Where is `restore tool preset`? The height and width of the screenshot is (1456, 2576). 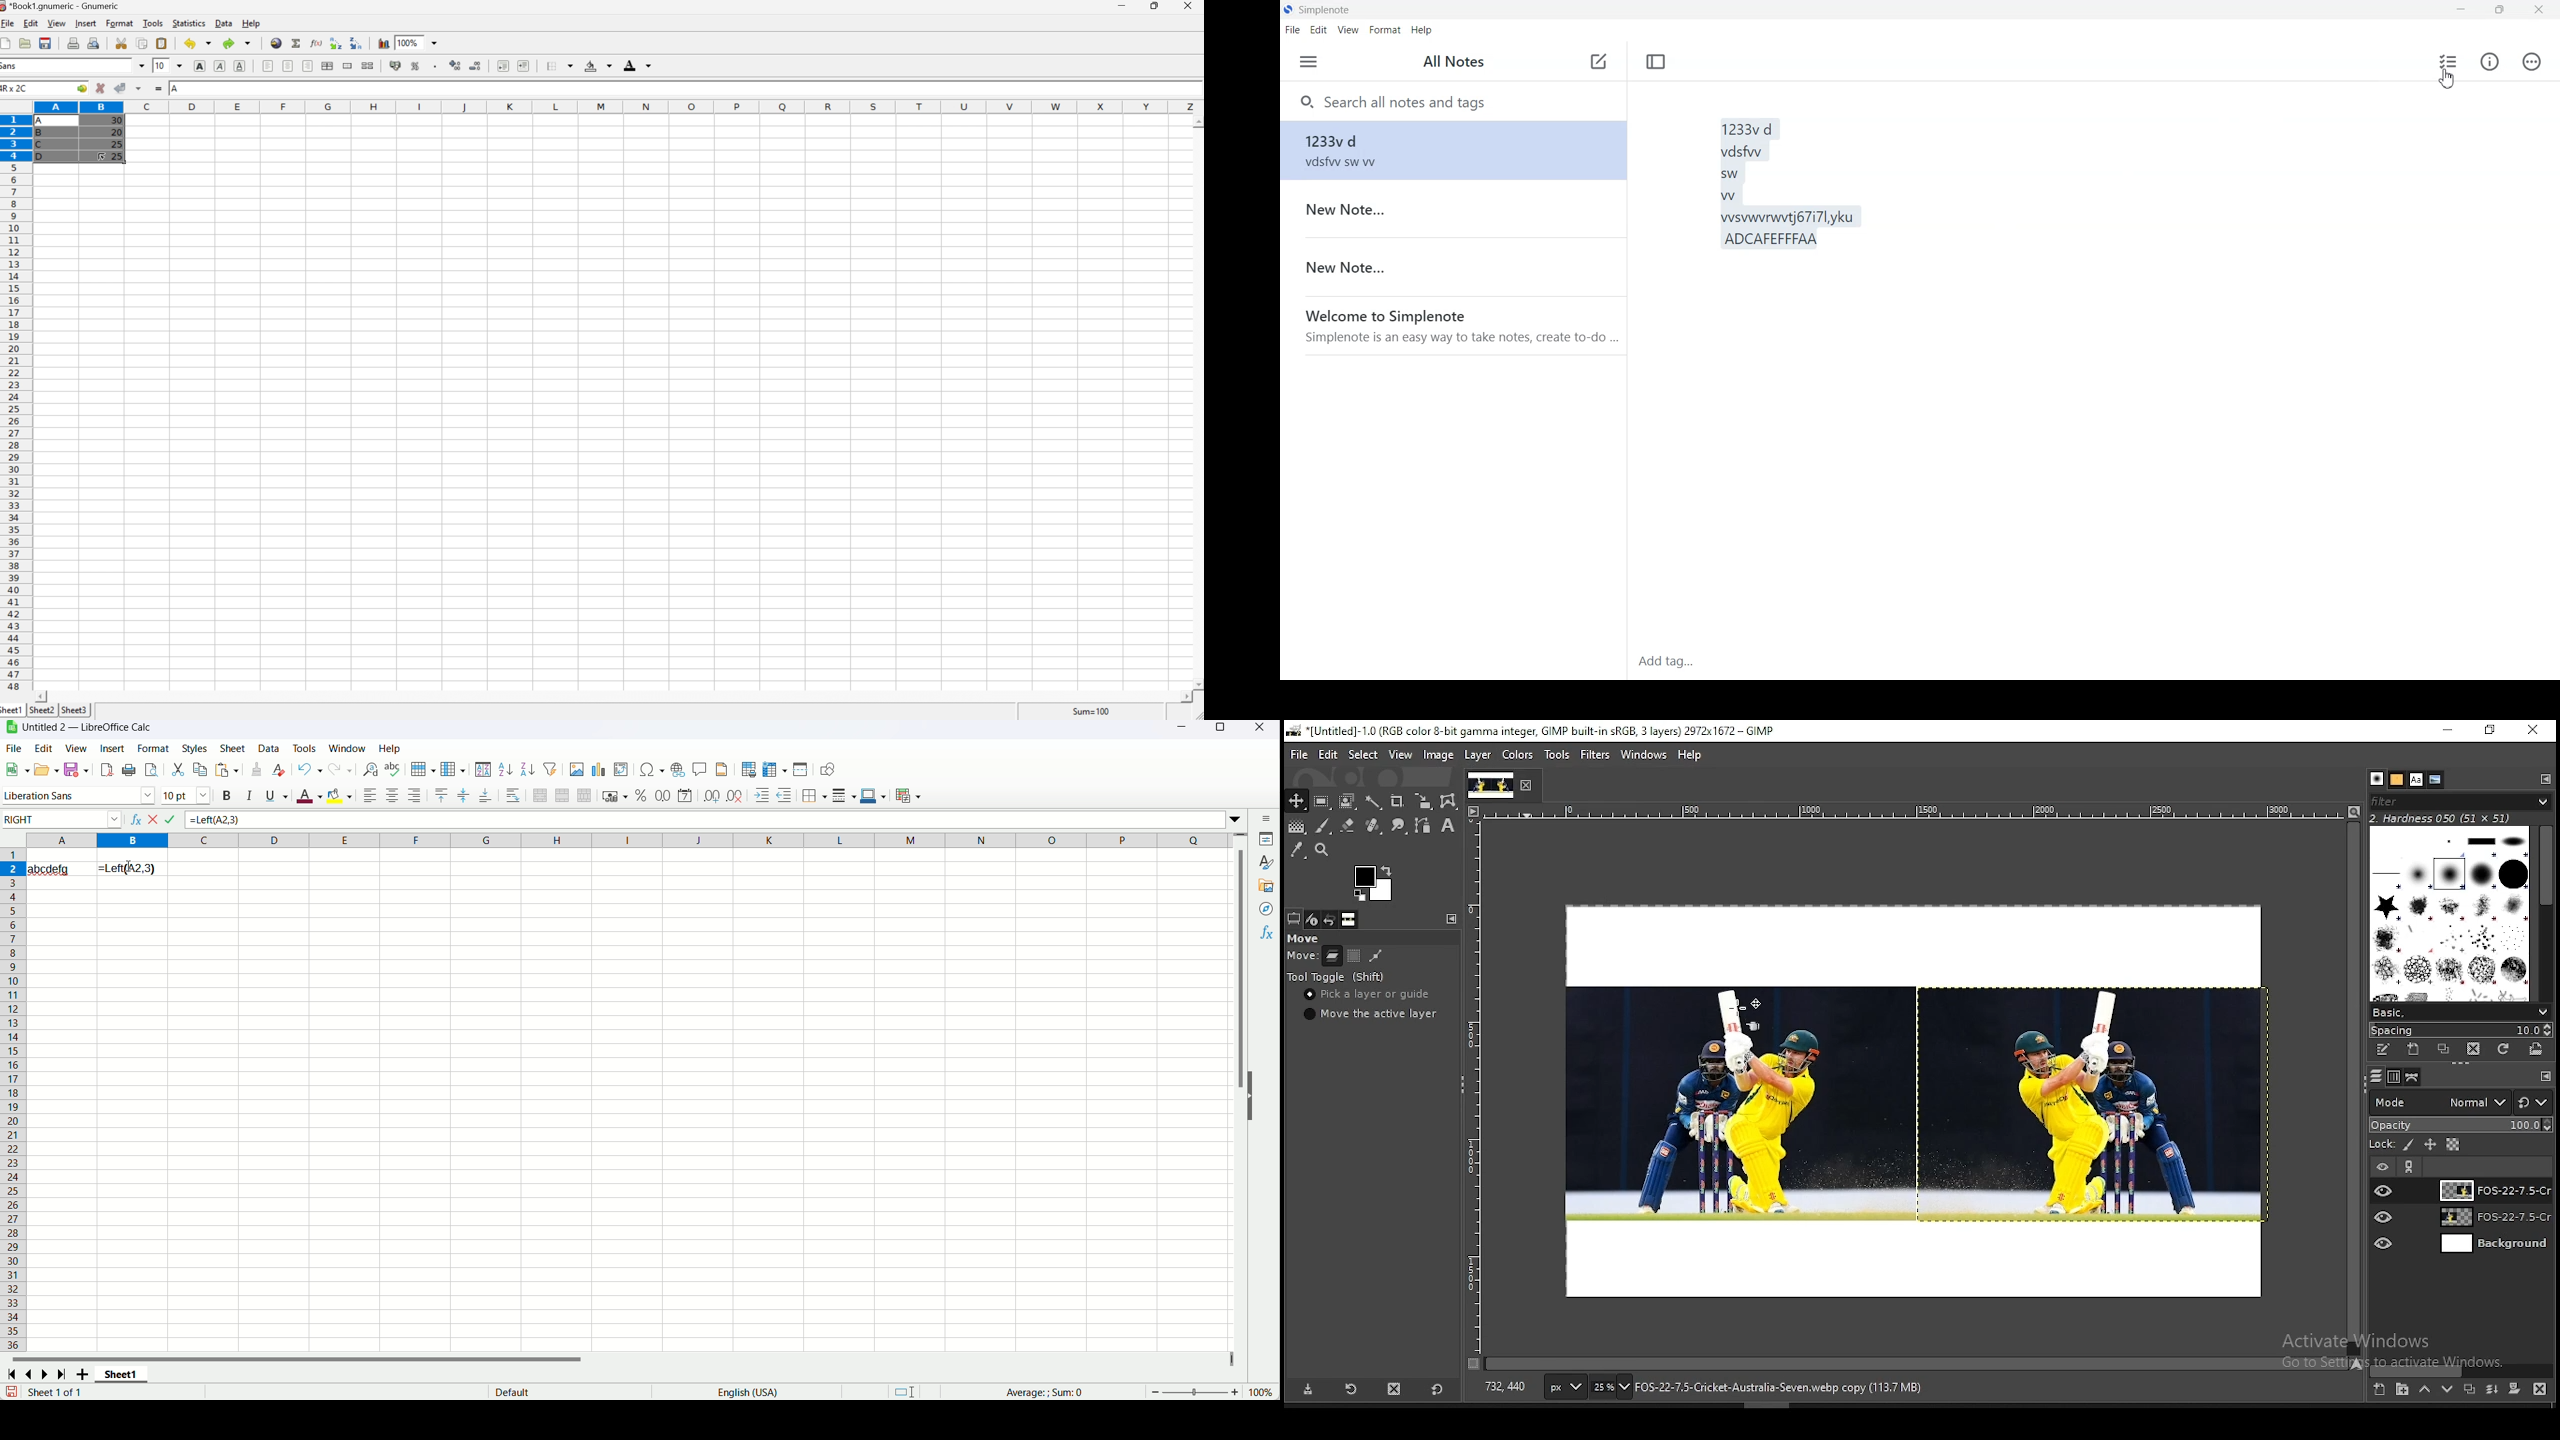 restore tool preset is located at coordinates (1350, 1390).